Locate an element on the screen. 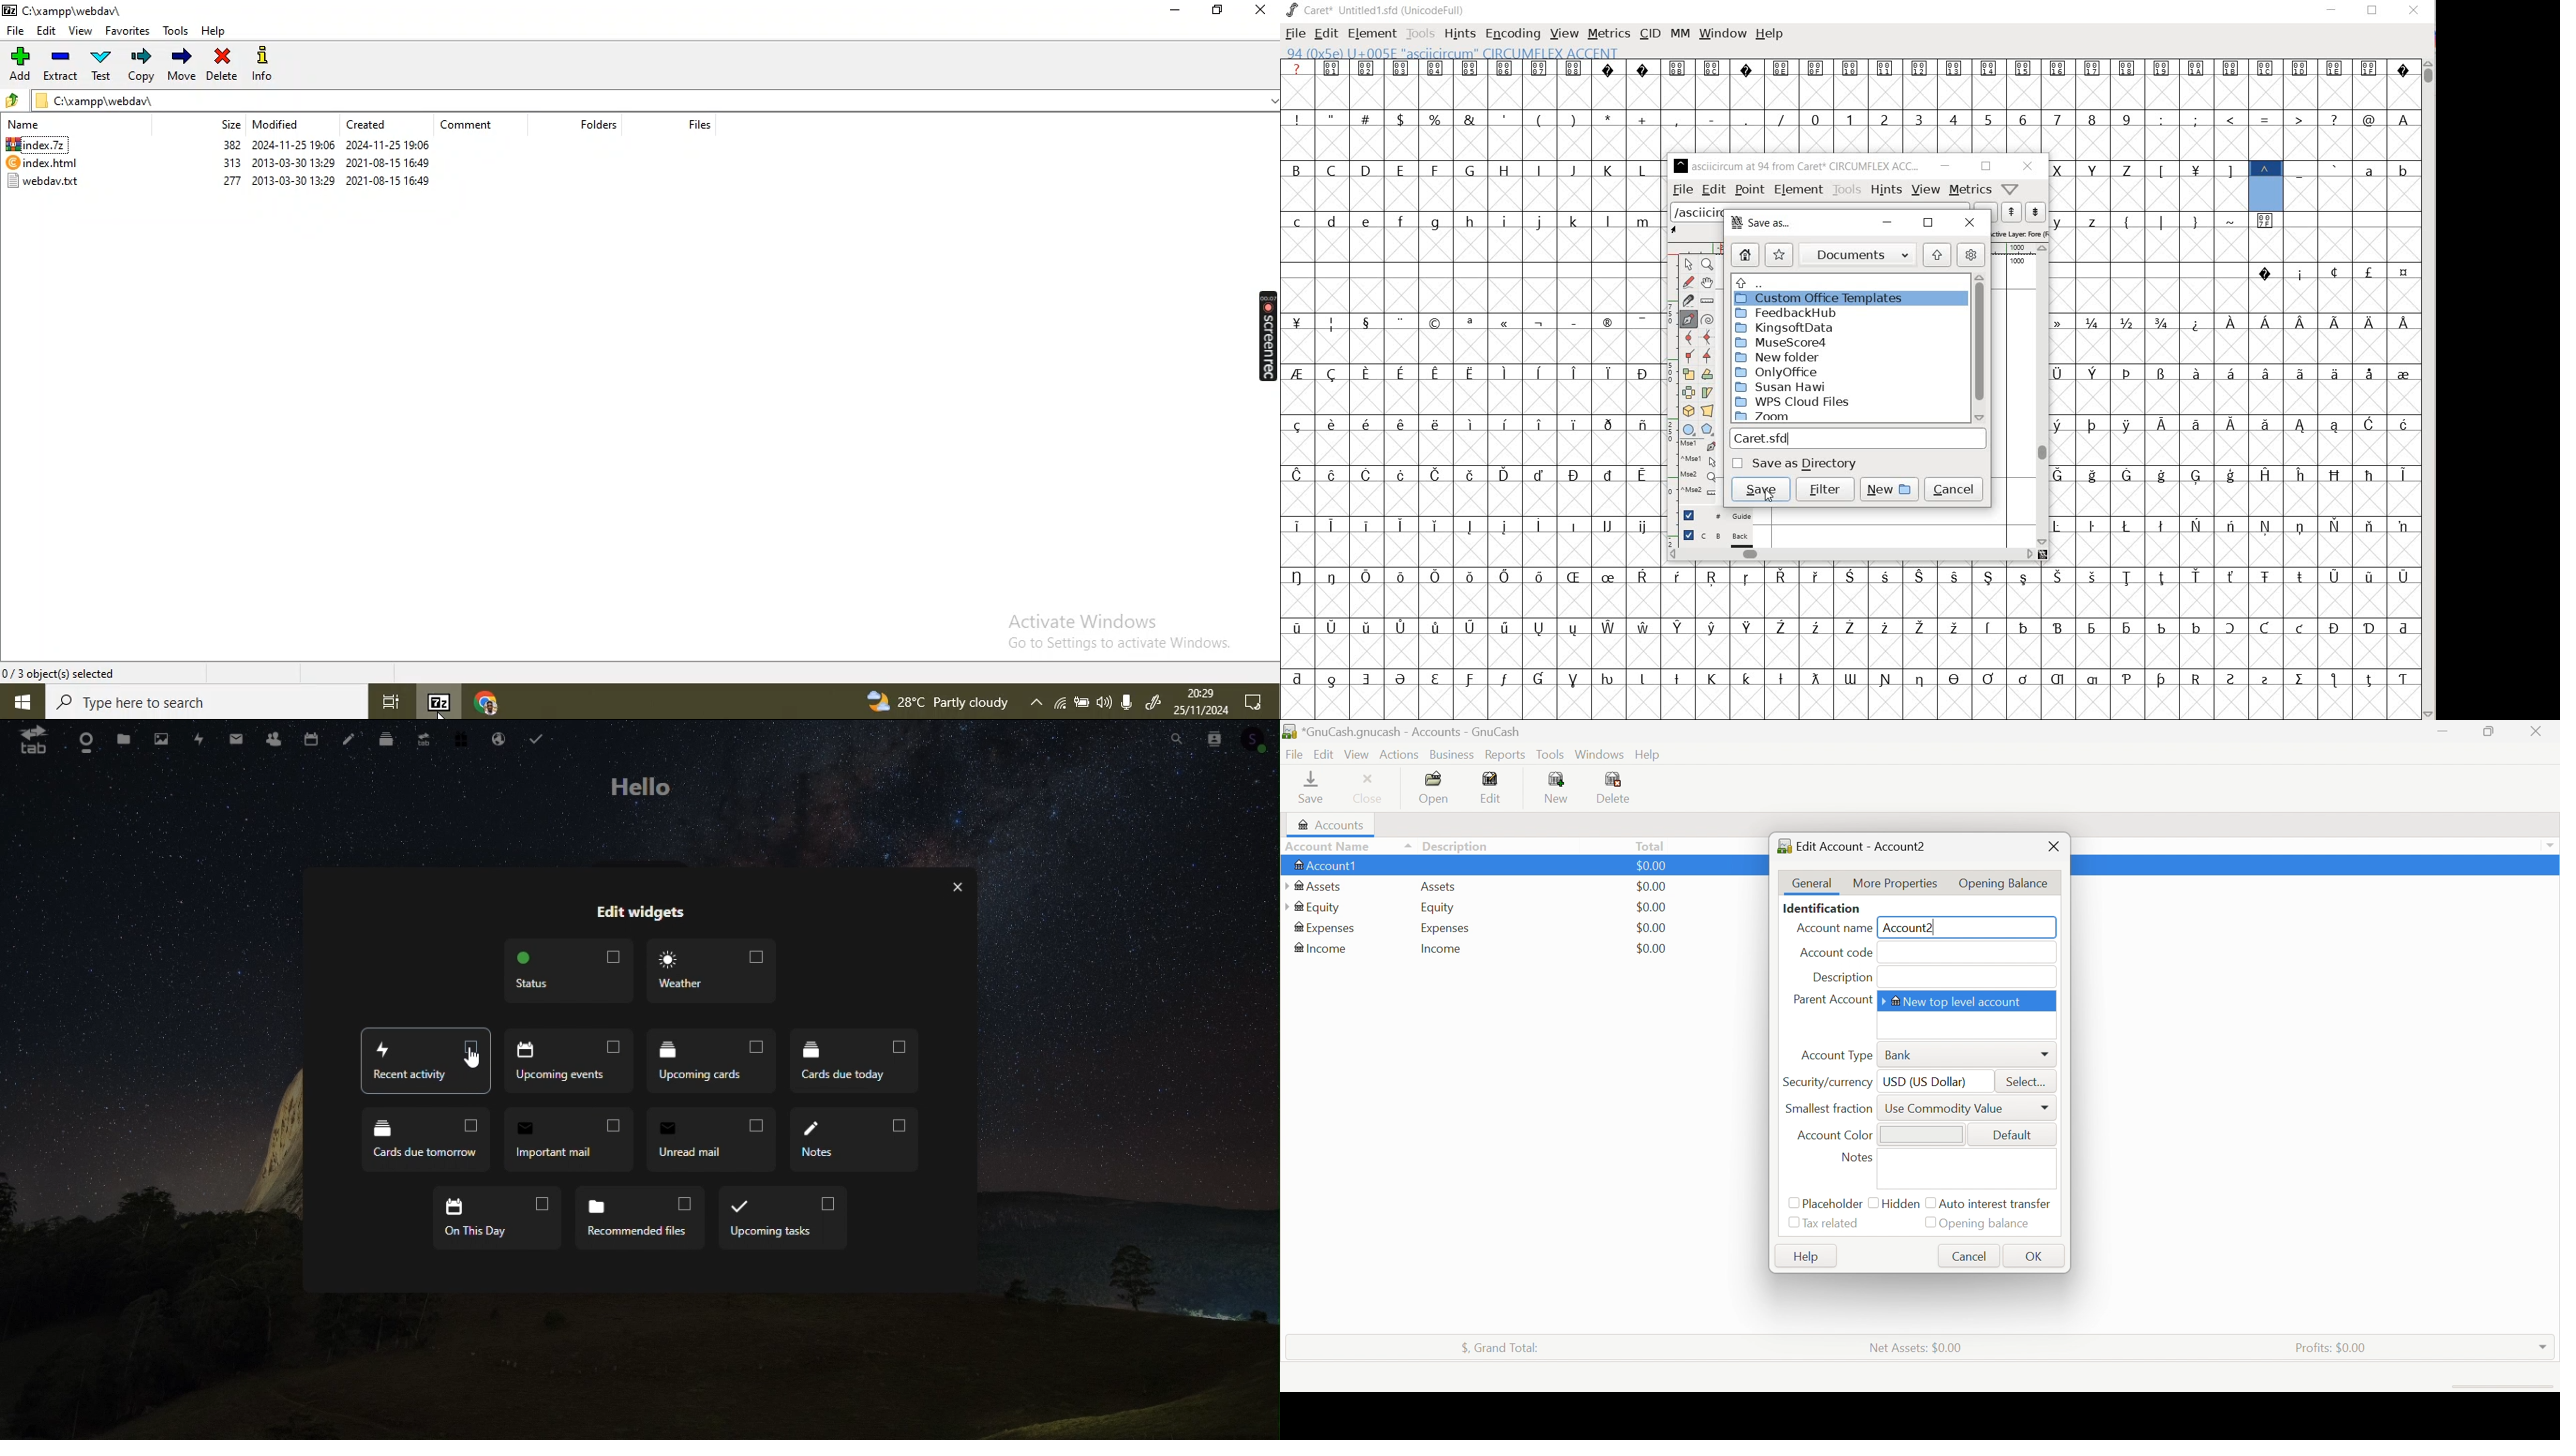  Notes is located at coordinates (1855, 1158).